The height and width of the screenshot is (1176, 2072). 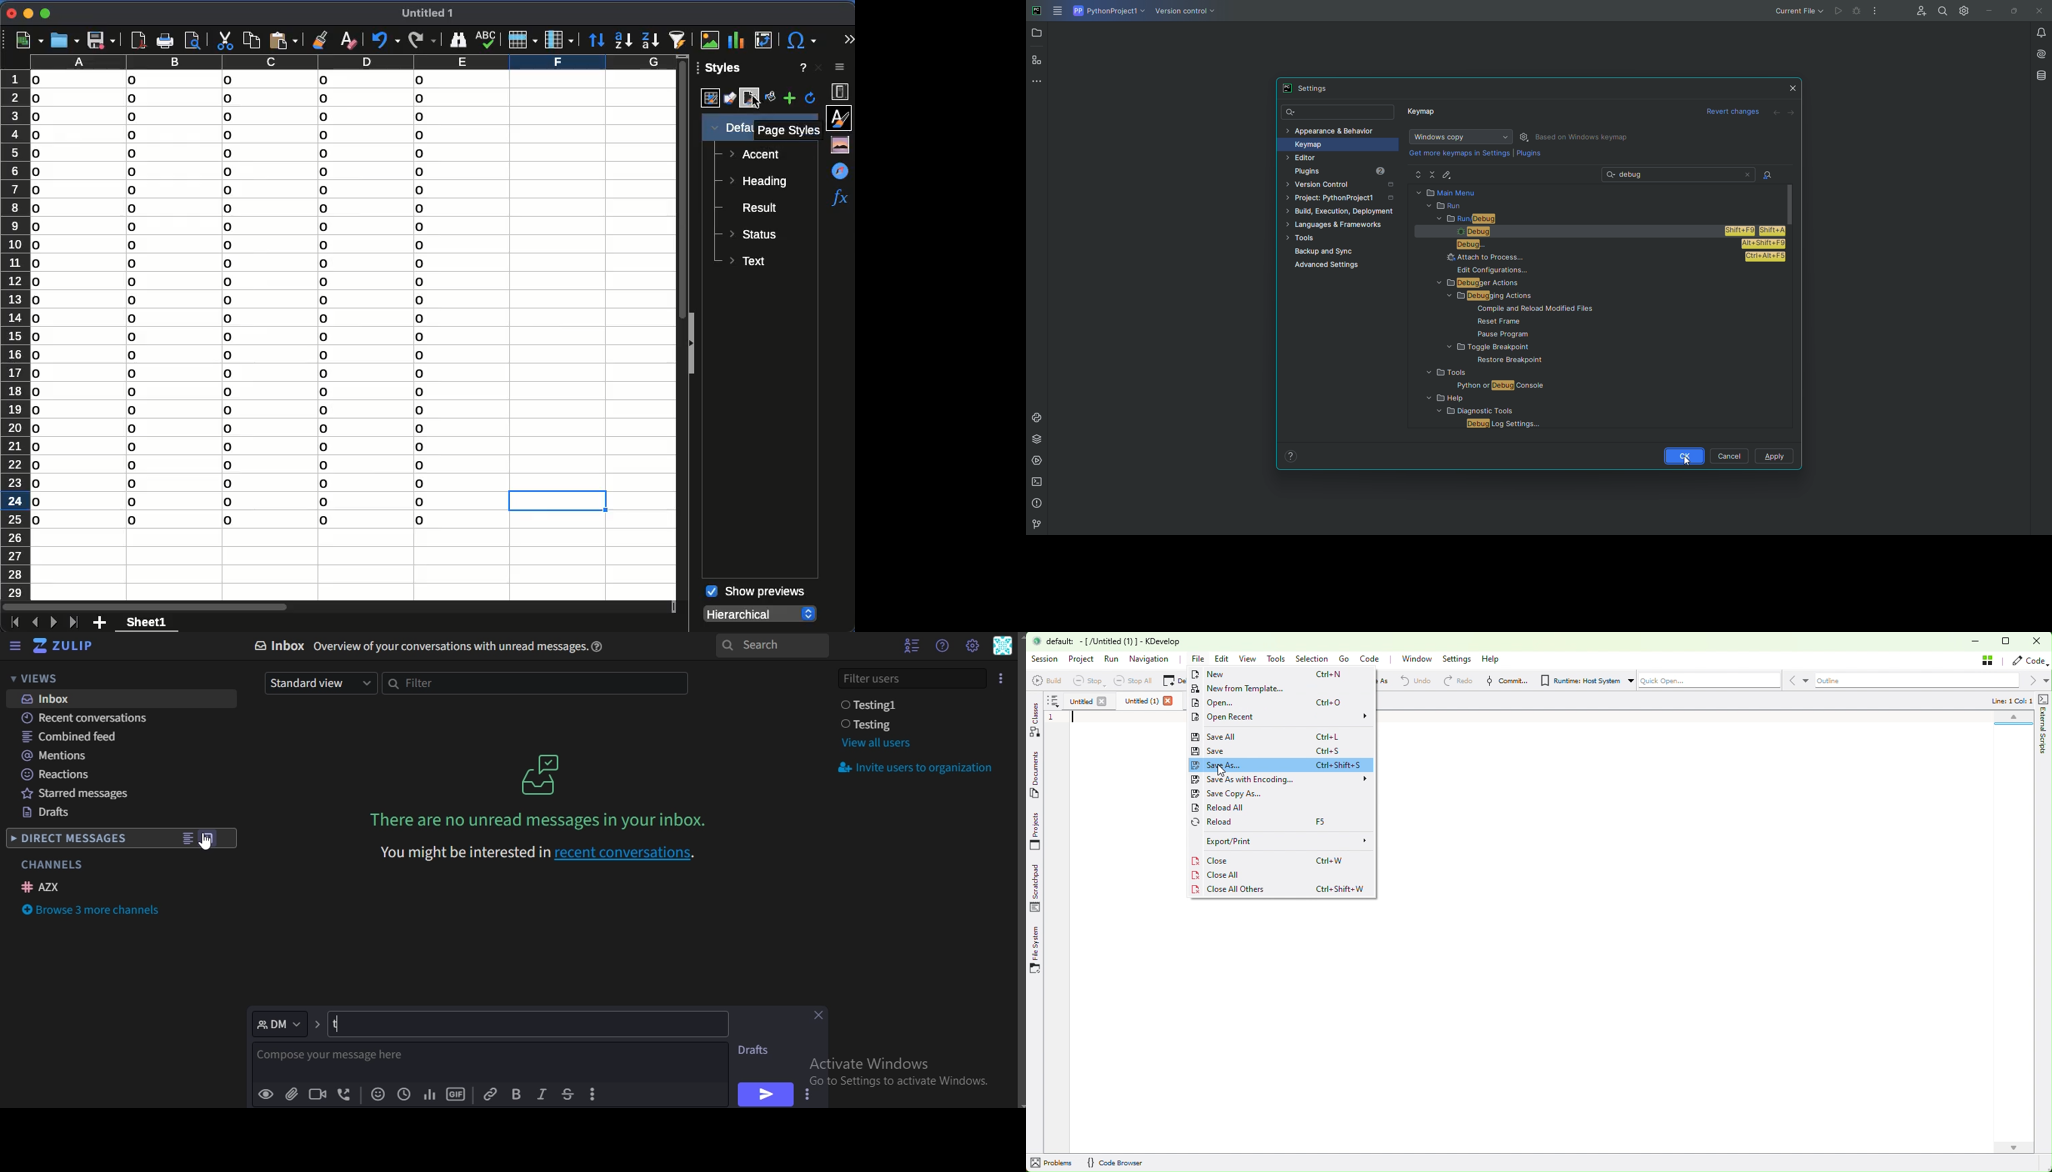 I want to click on get more keymaps, so click(x=1460, y=153).